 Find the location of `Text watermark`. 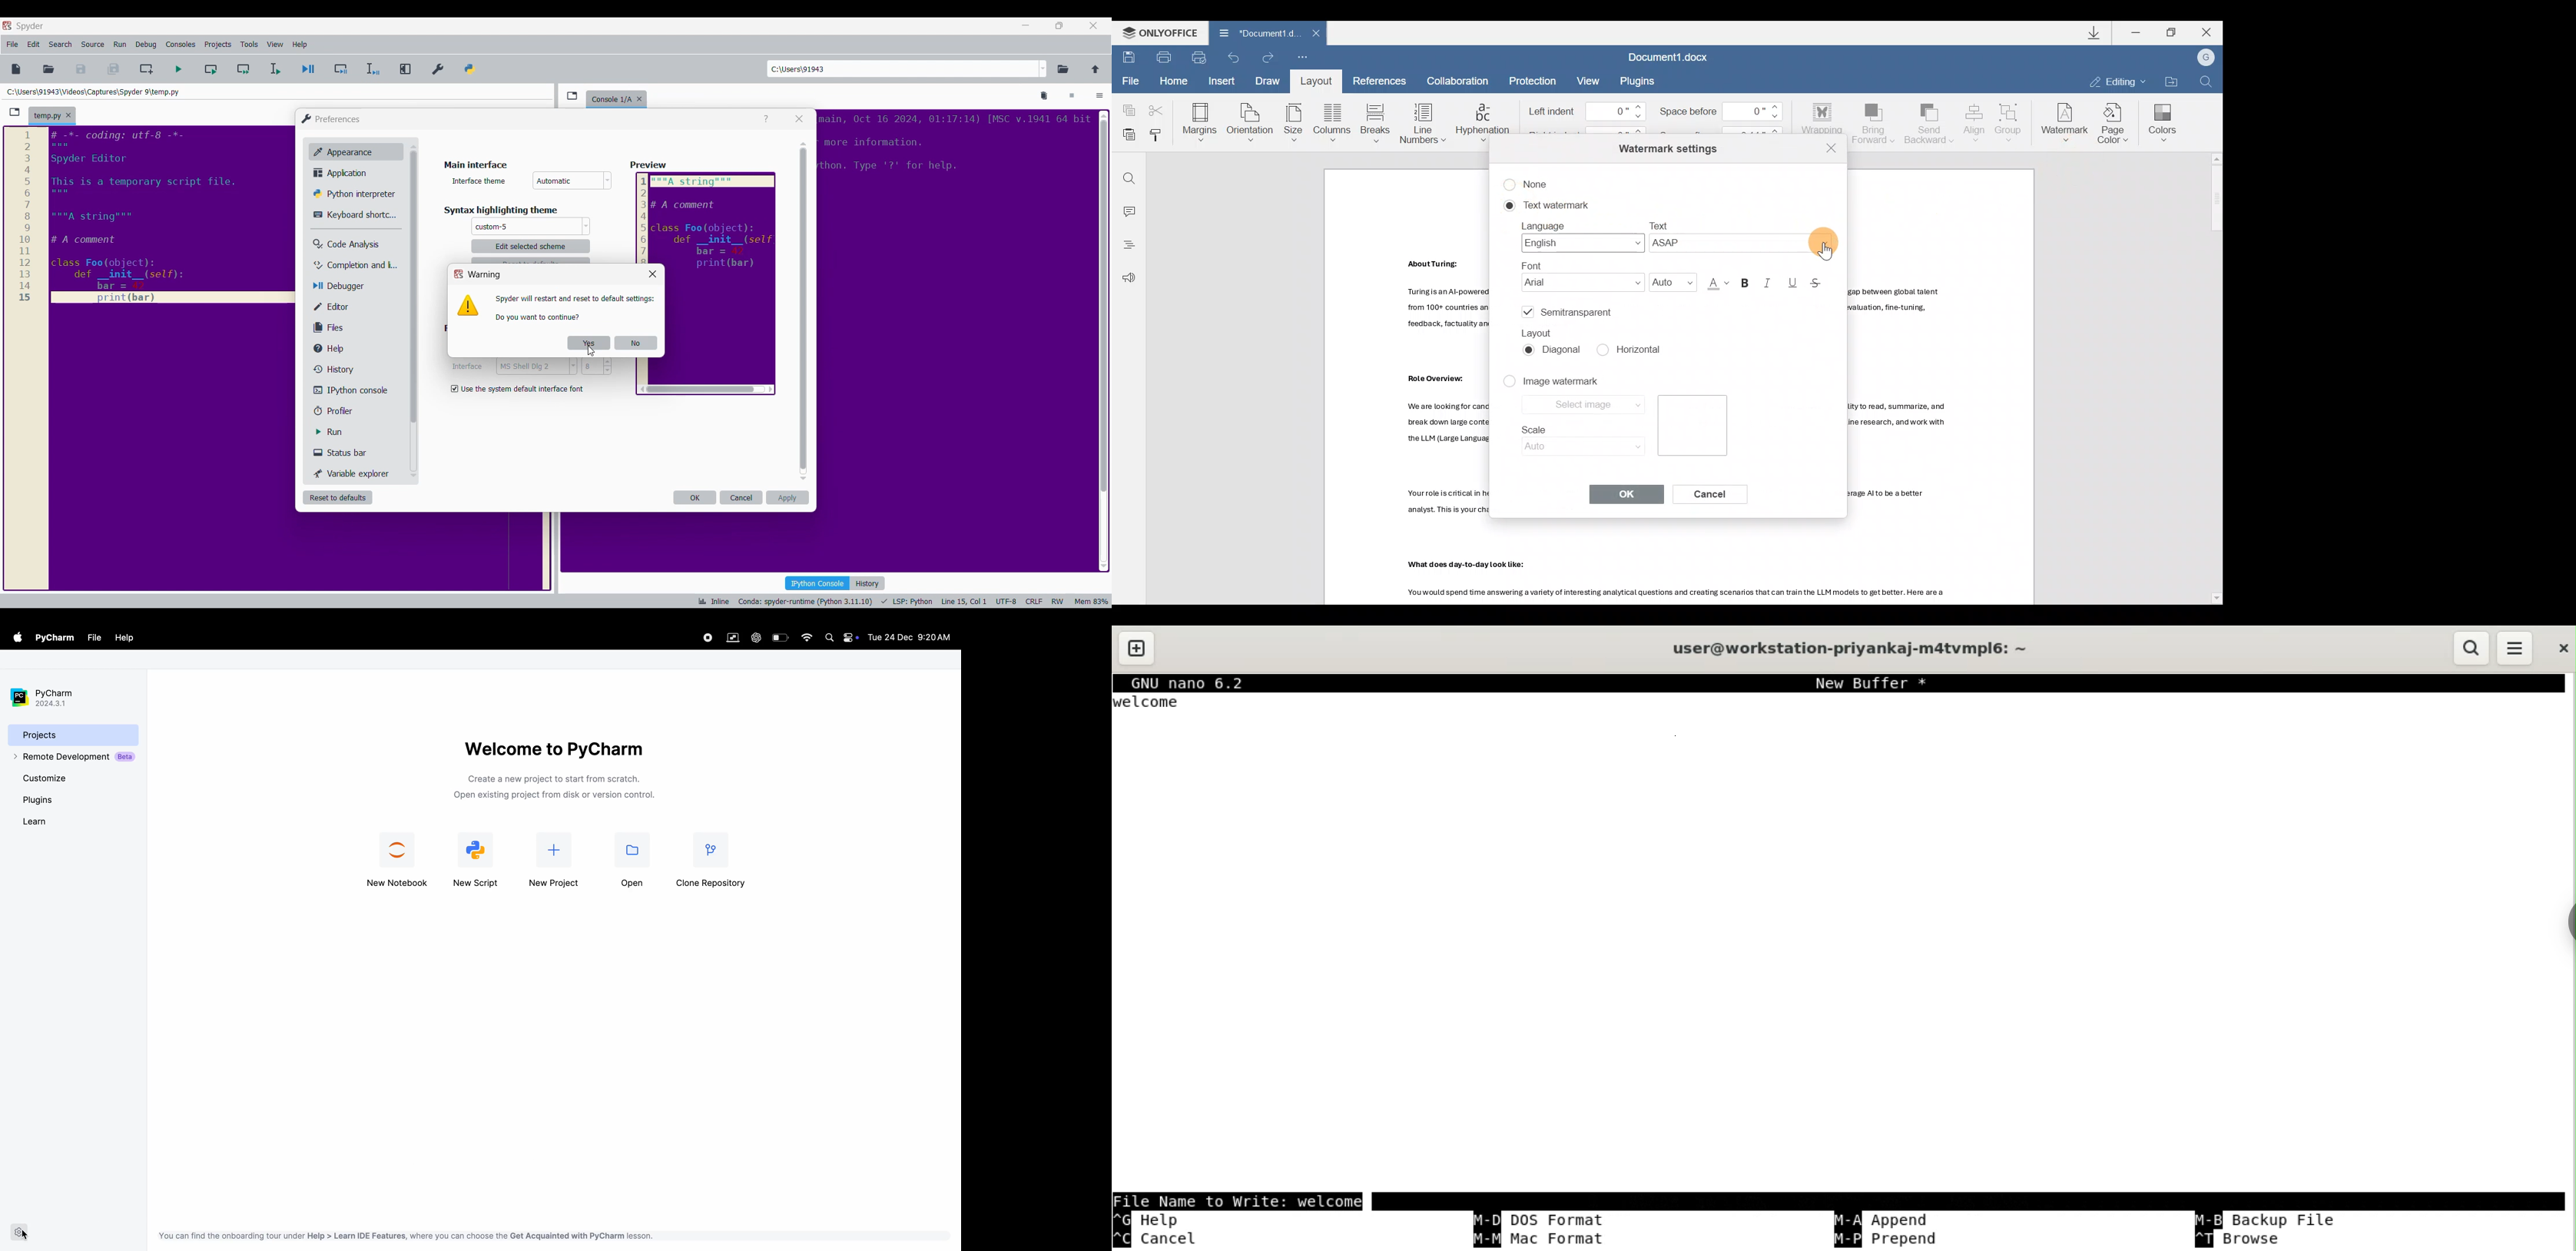

Text watermark is located at coordinates (1543, 206).